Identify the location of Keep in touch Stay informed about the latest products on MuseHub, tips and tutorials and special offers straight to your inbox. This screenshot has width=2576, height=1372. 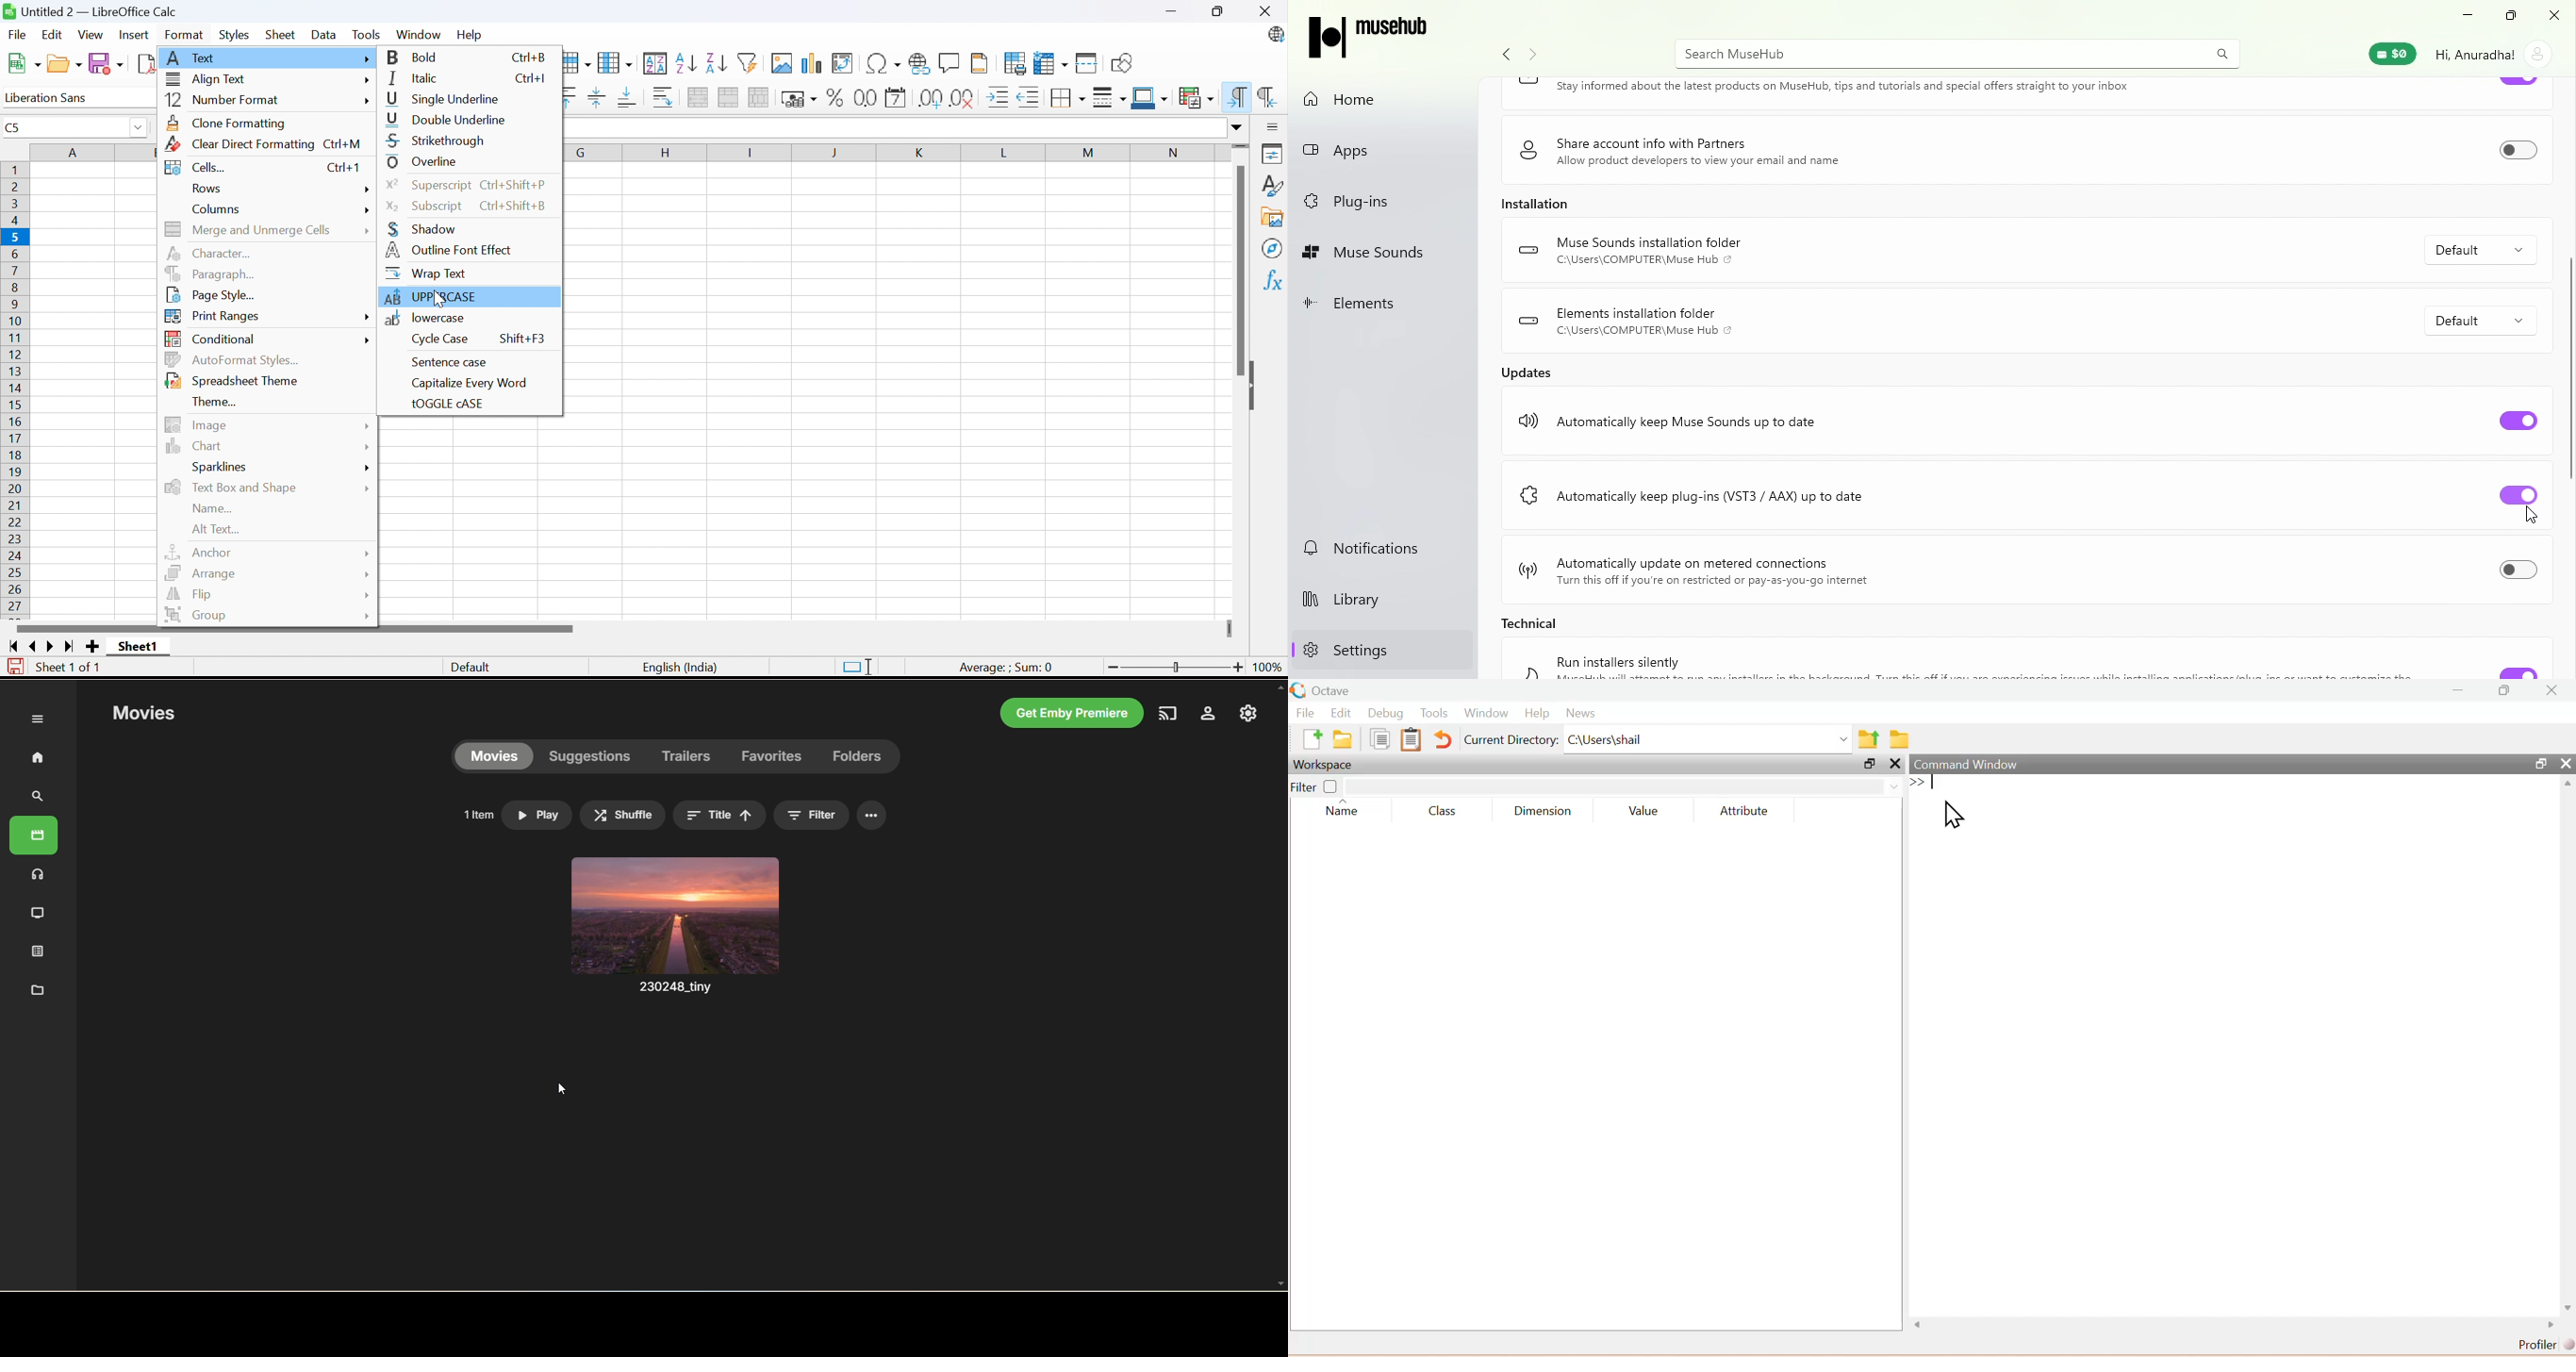
(1846, 88).